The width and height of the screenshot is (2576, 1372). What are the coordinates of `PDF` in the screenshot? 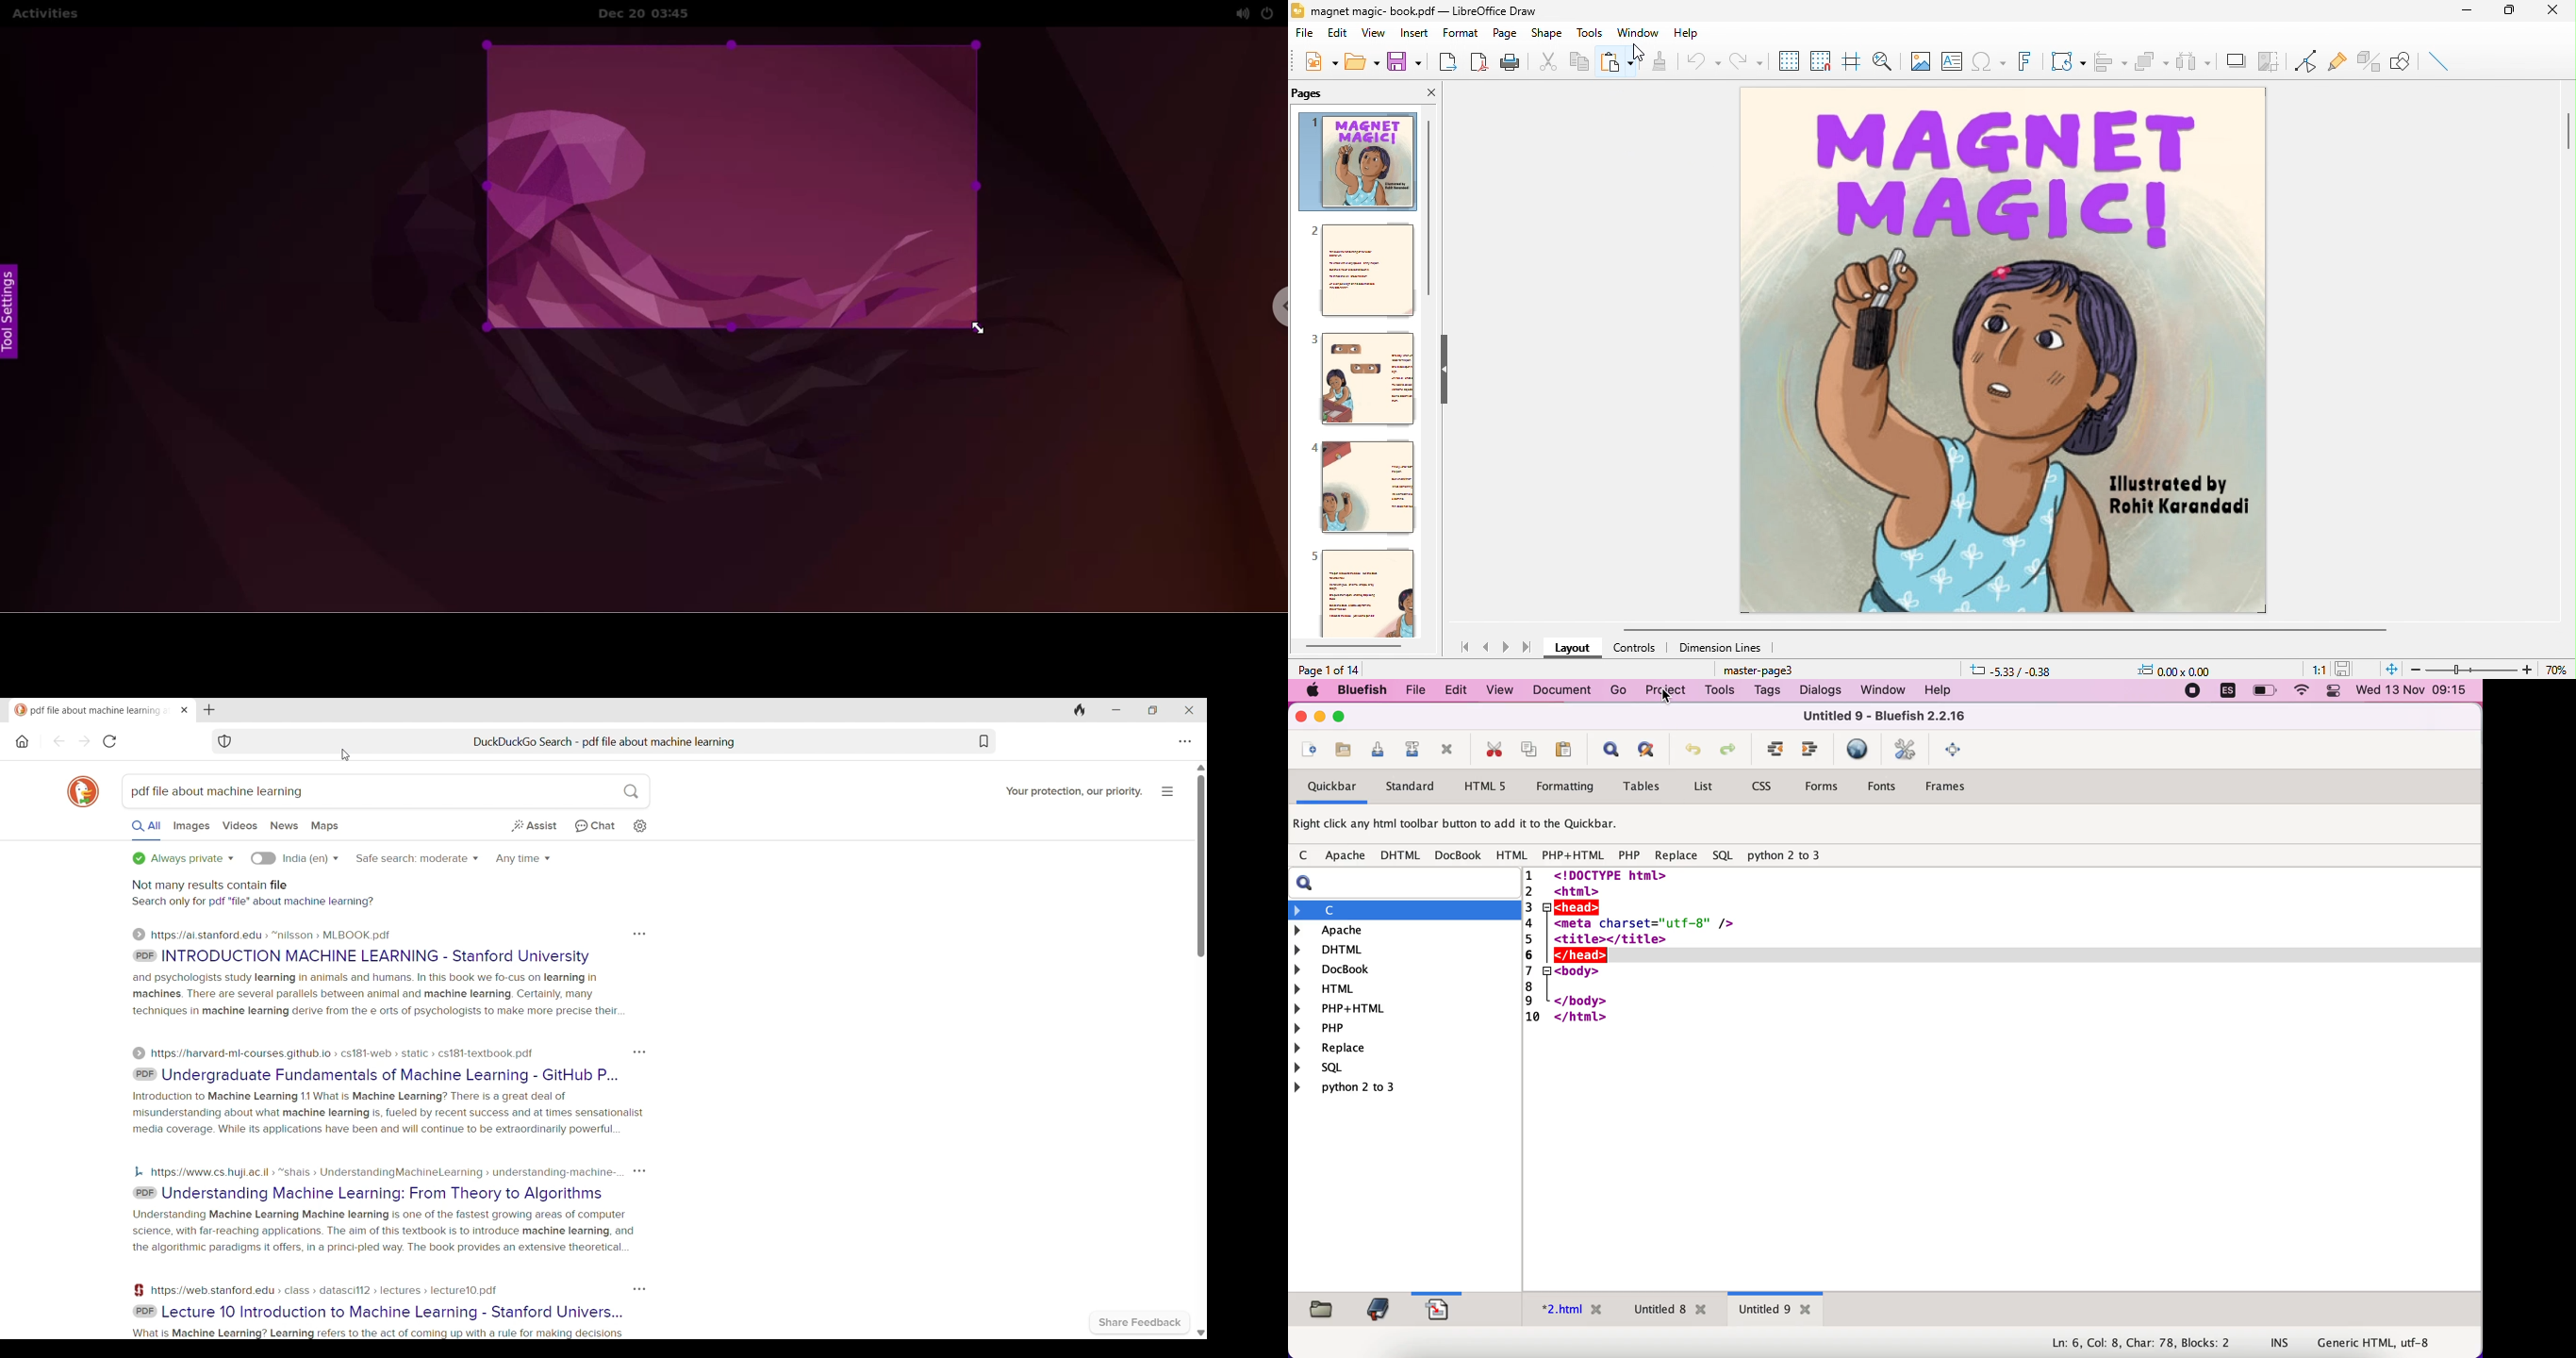 It's located at (145, 1311).